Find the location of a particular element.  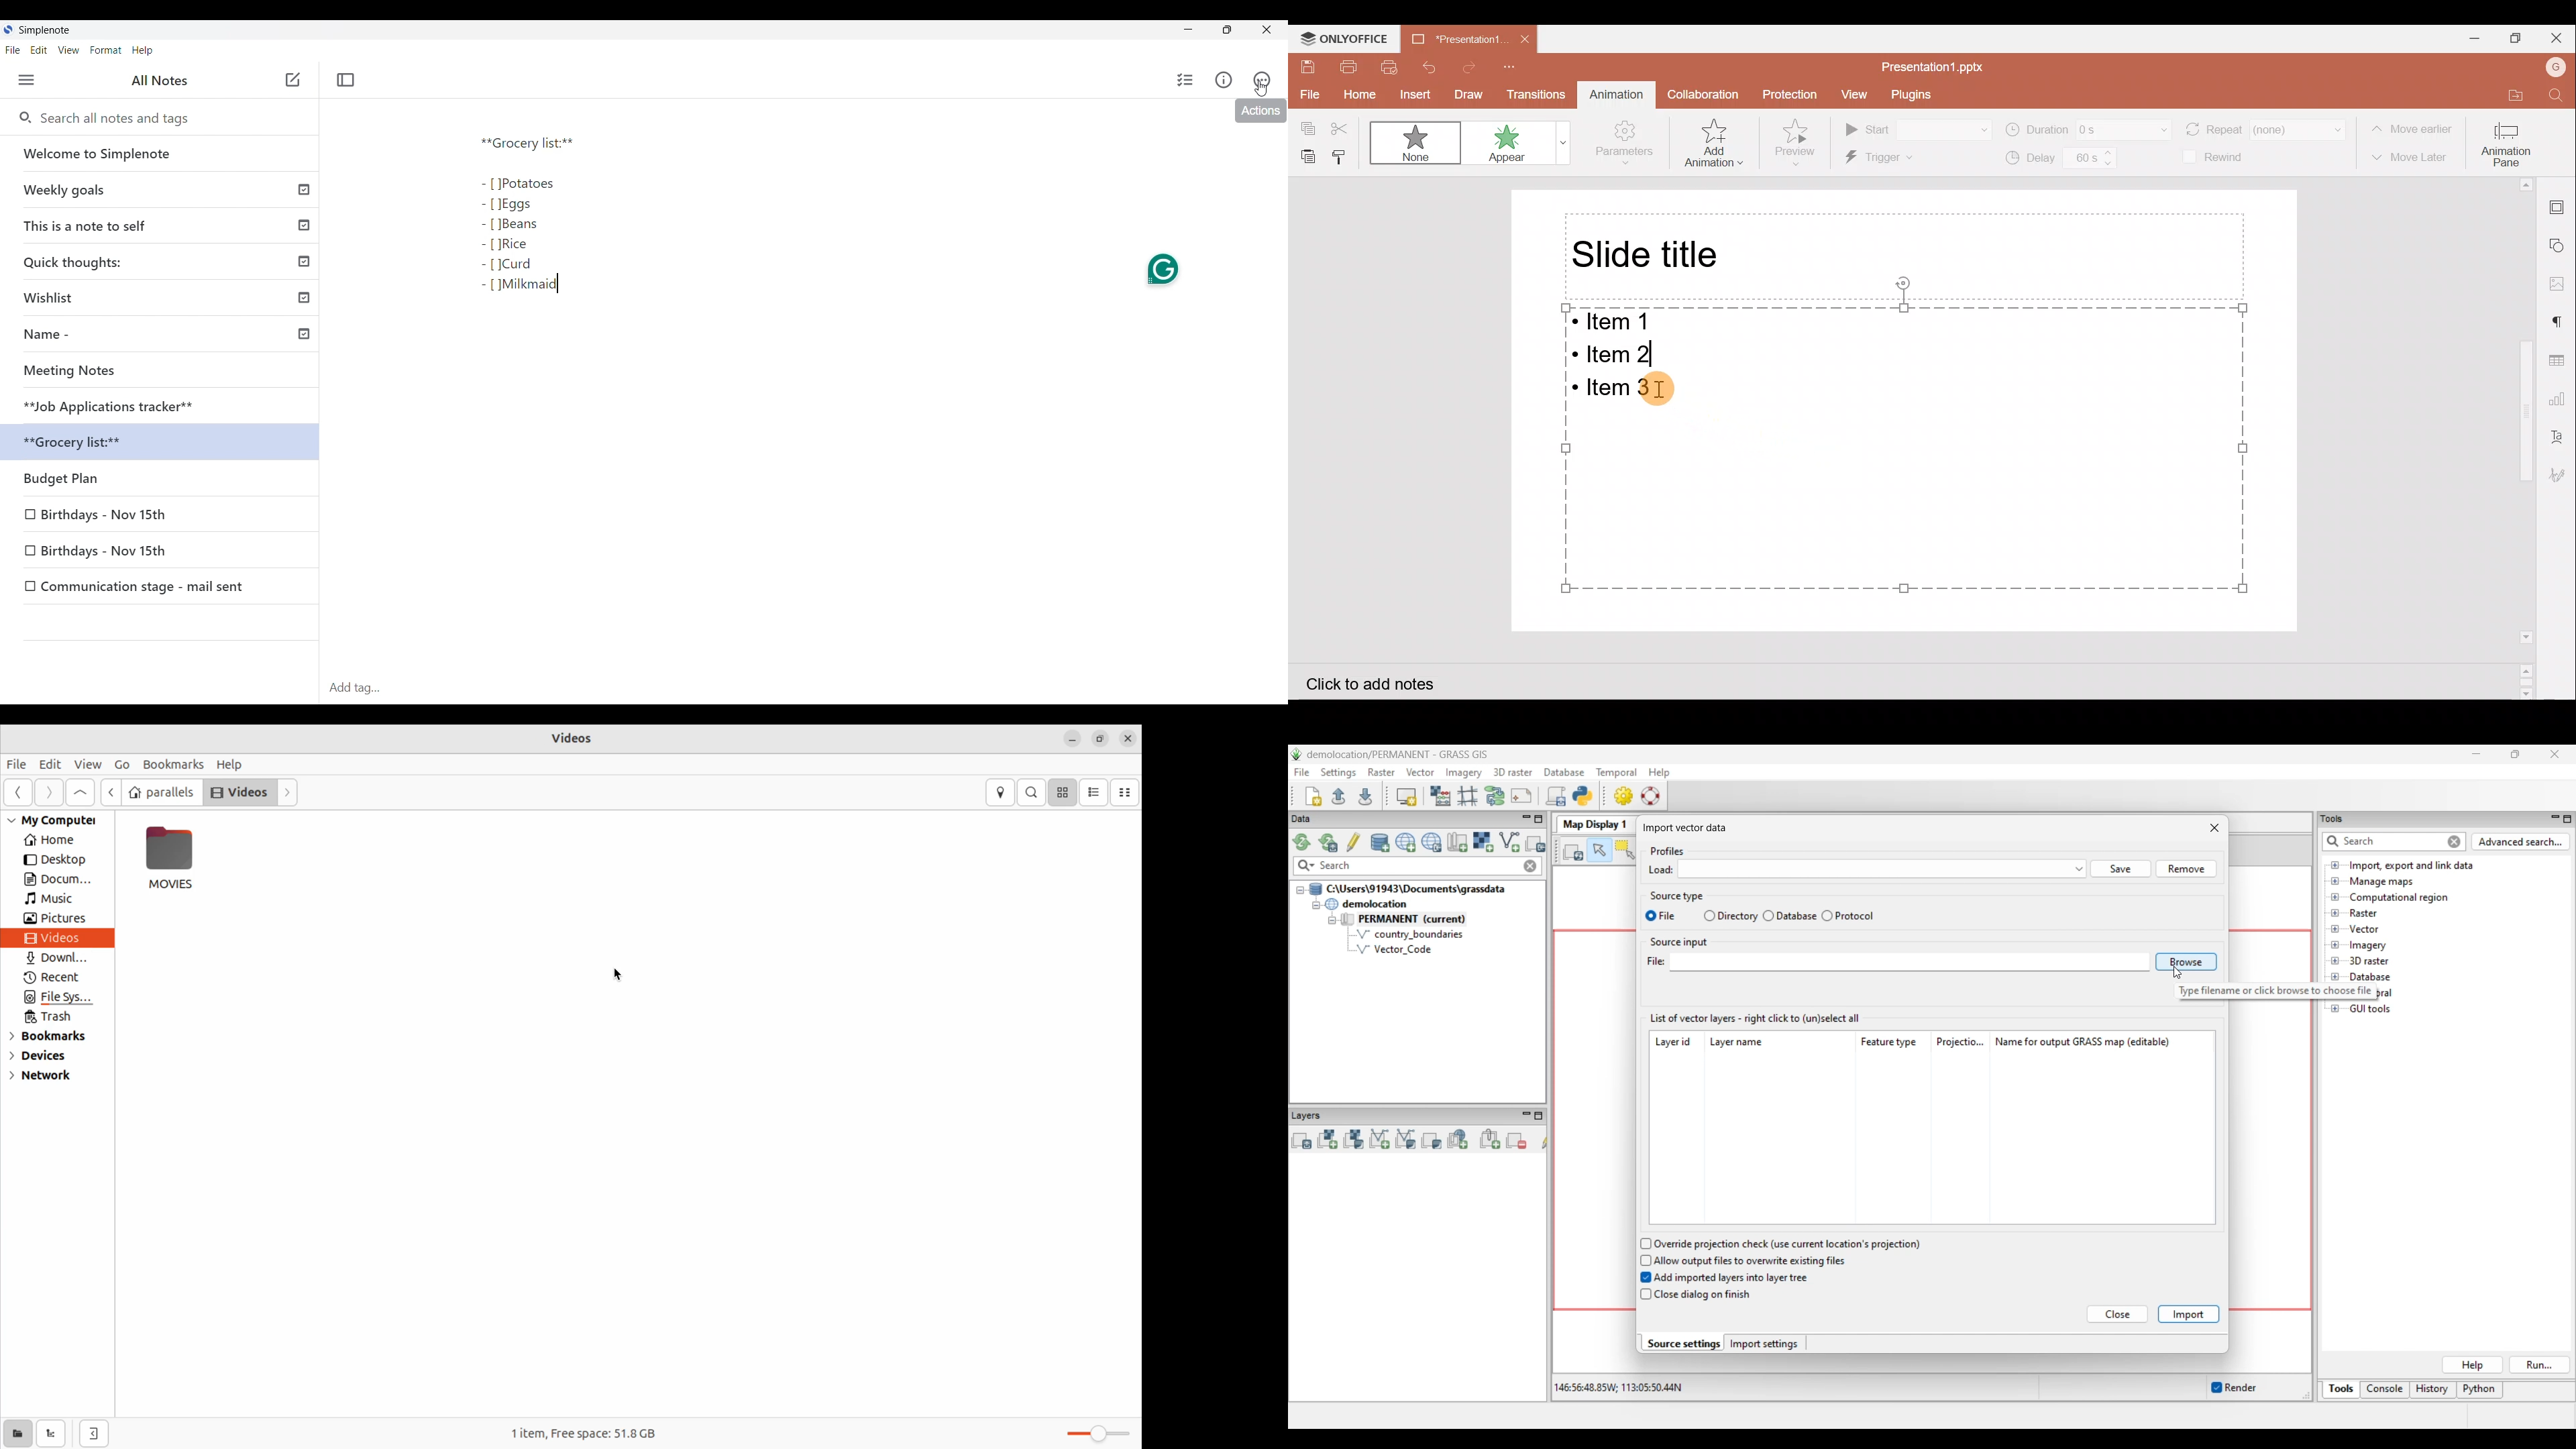

Insert checklist is located at coordinates (1186, 80).